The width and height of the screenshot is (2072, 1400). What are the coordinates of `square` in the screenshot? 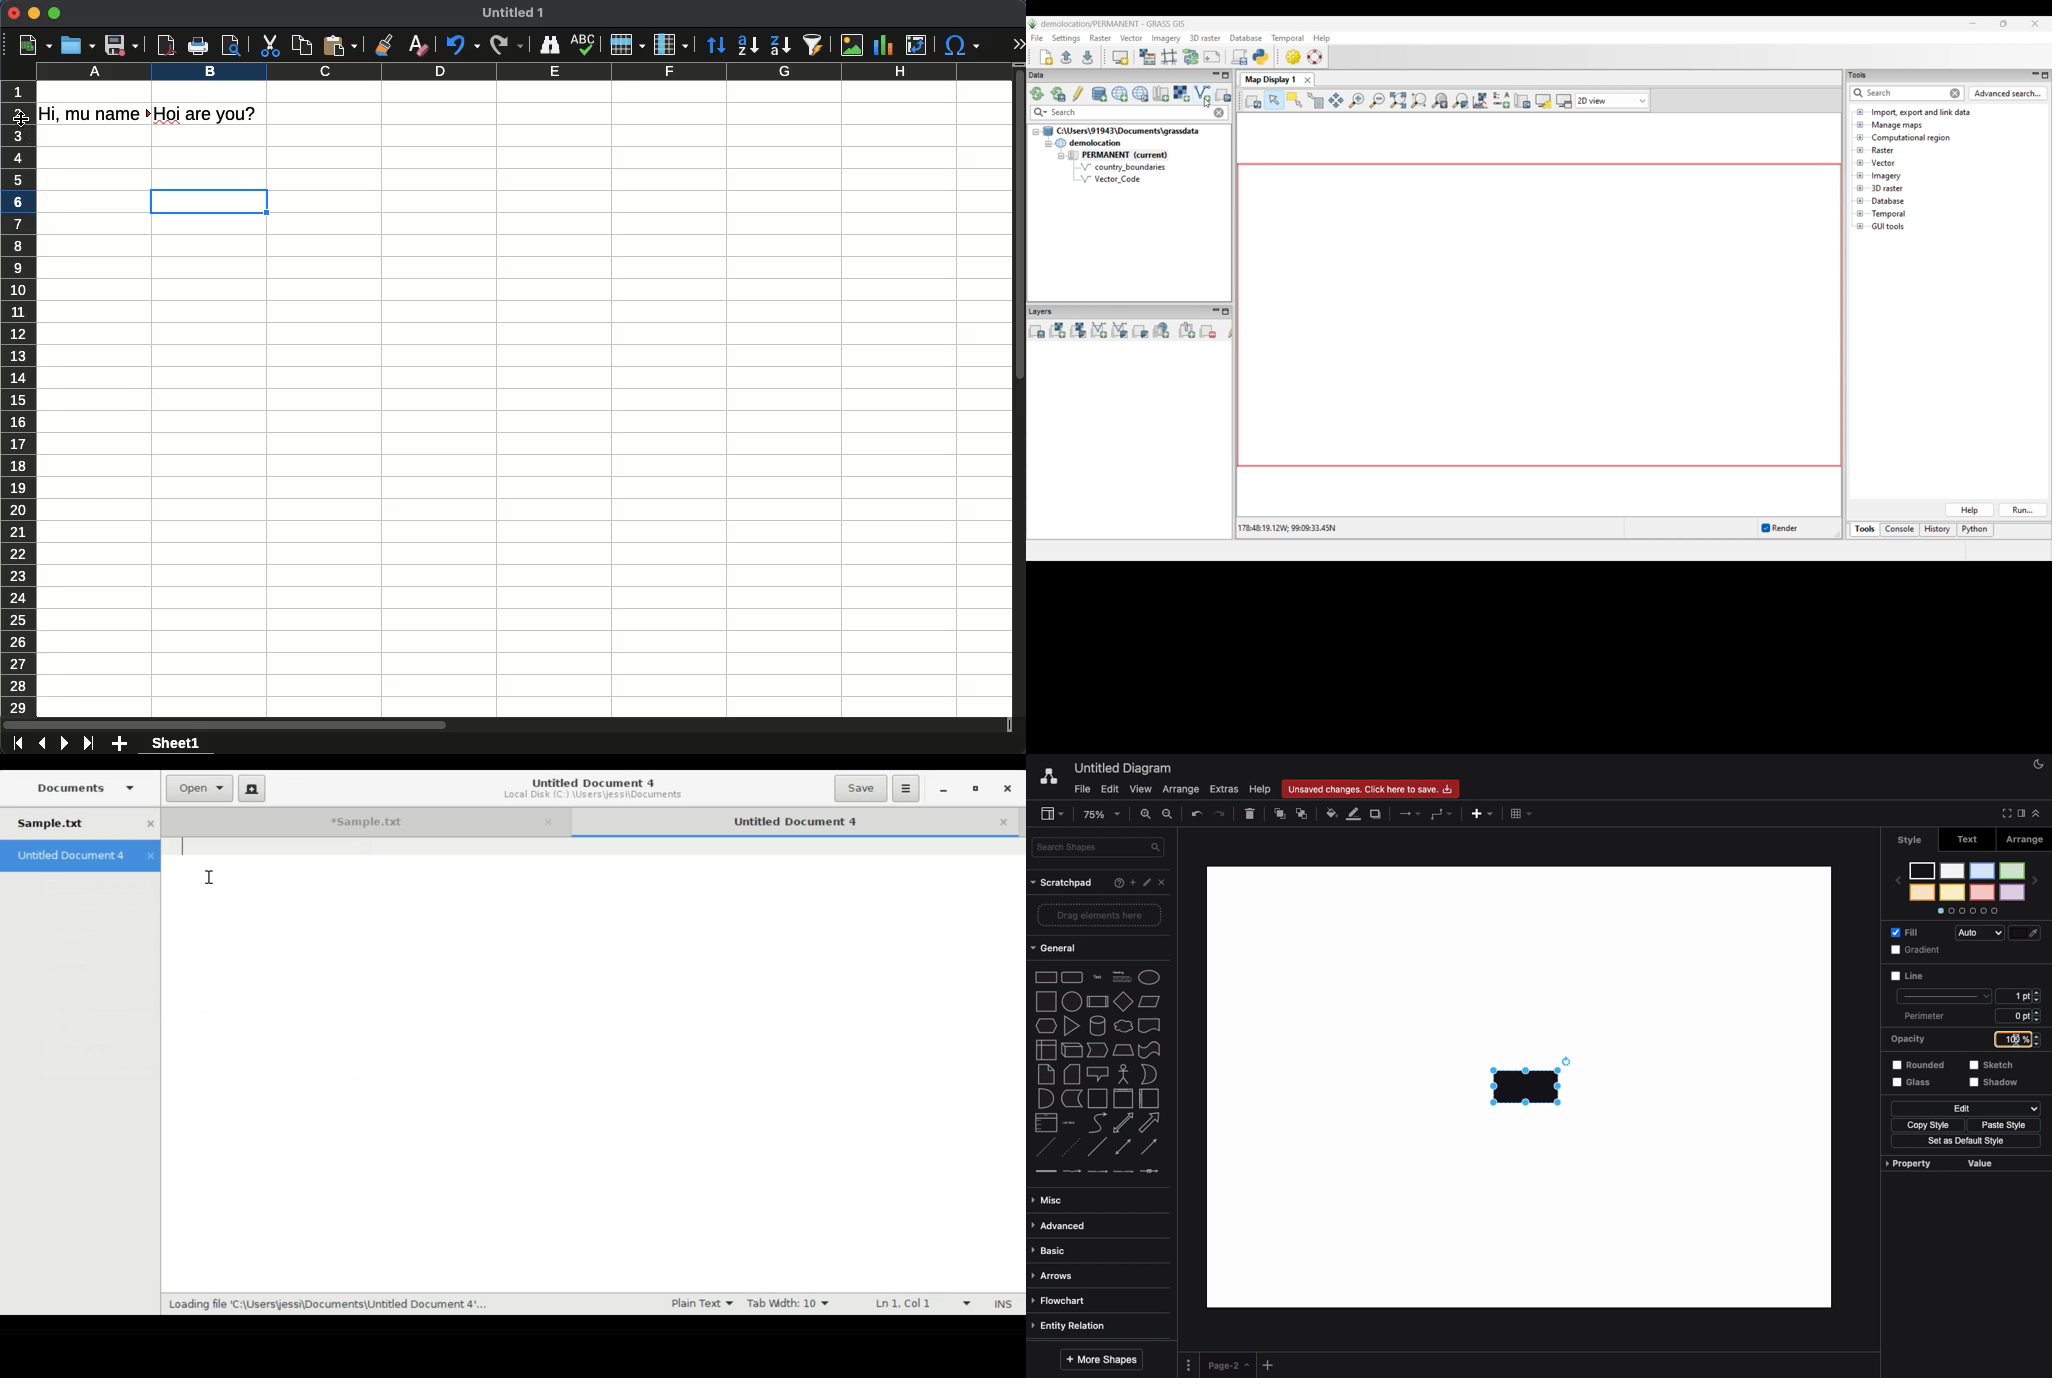 It's located at (1047, 1001).